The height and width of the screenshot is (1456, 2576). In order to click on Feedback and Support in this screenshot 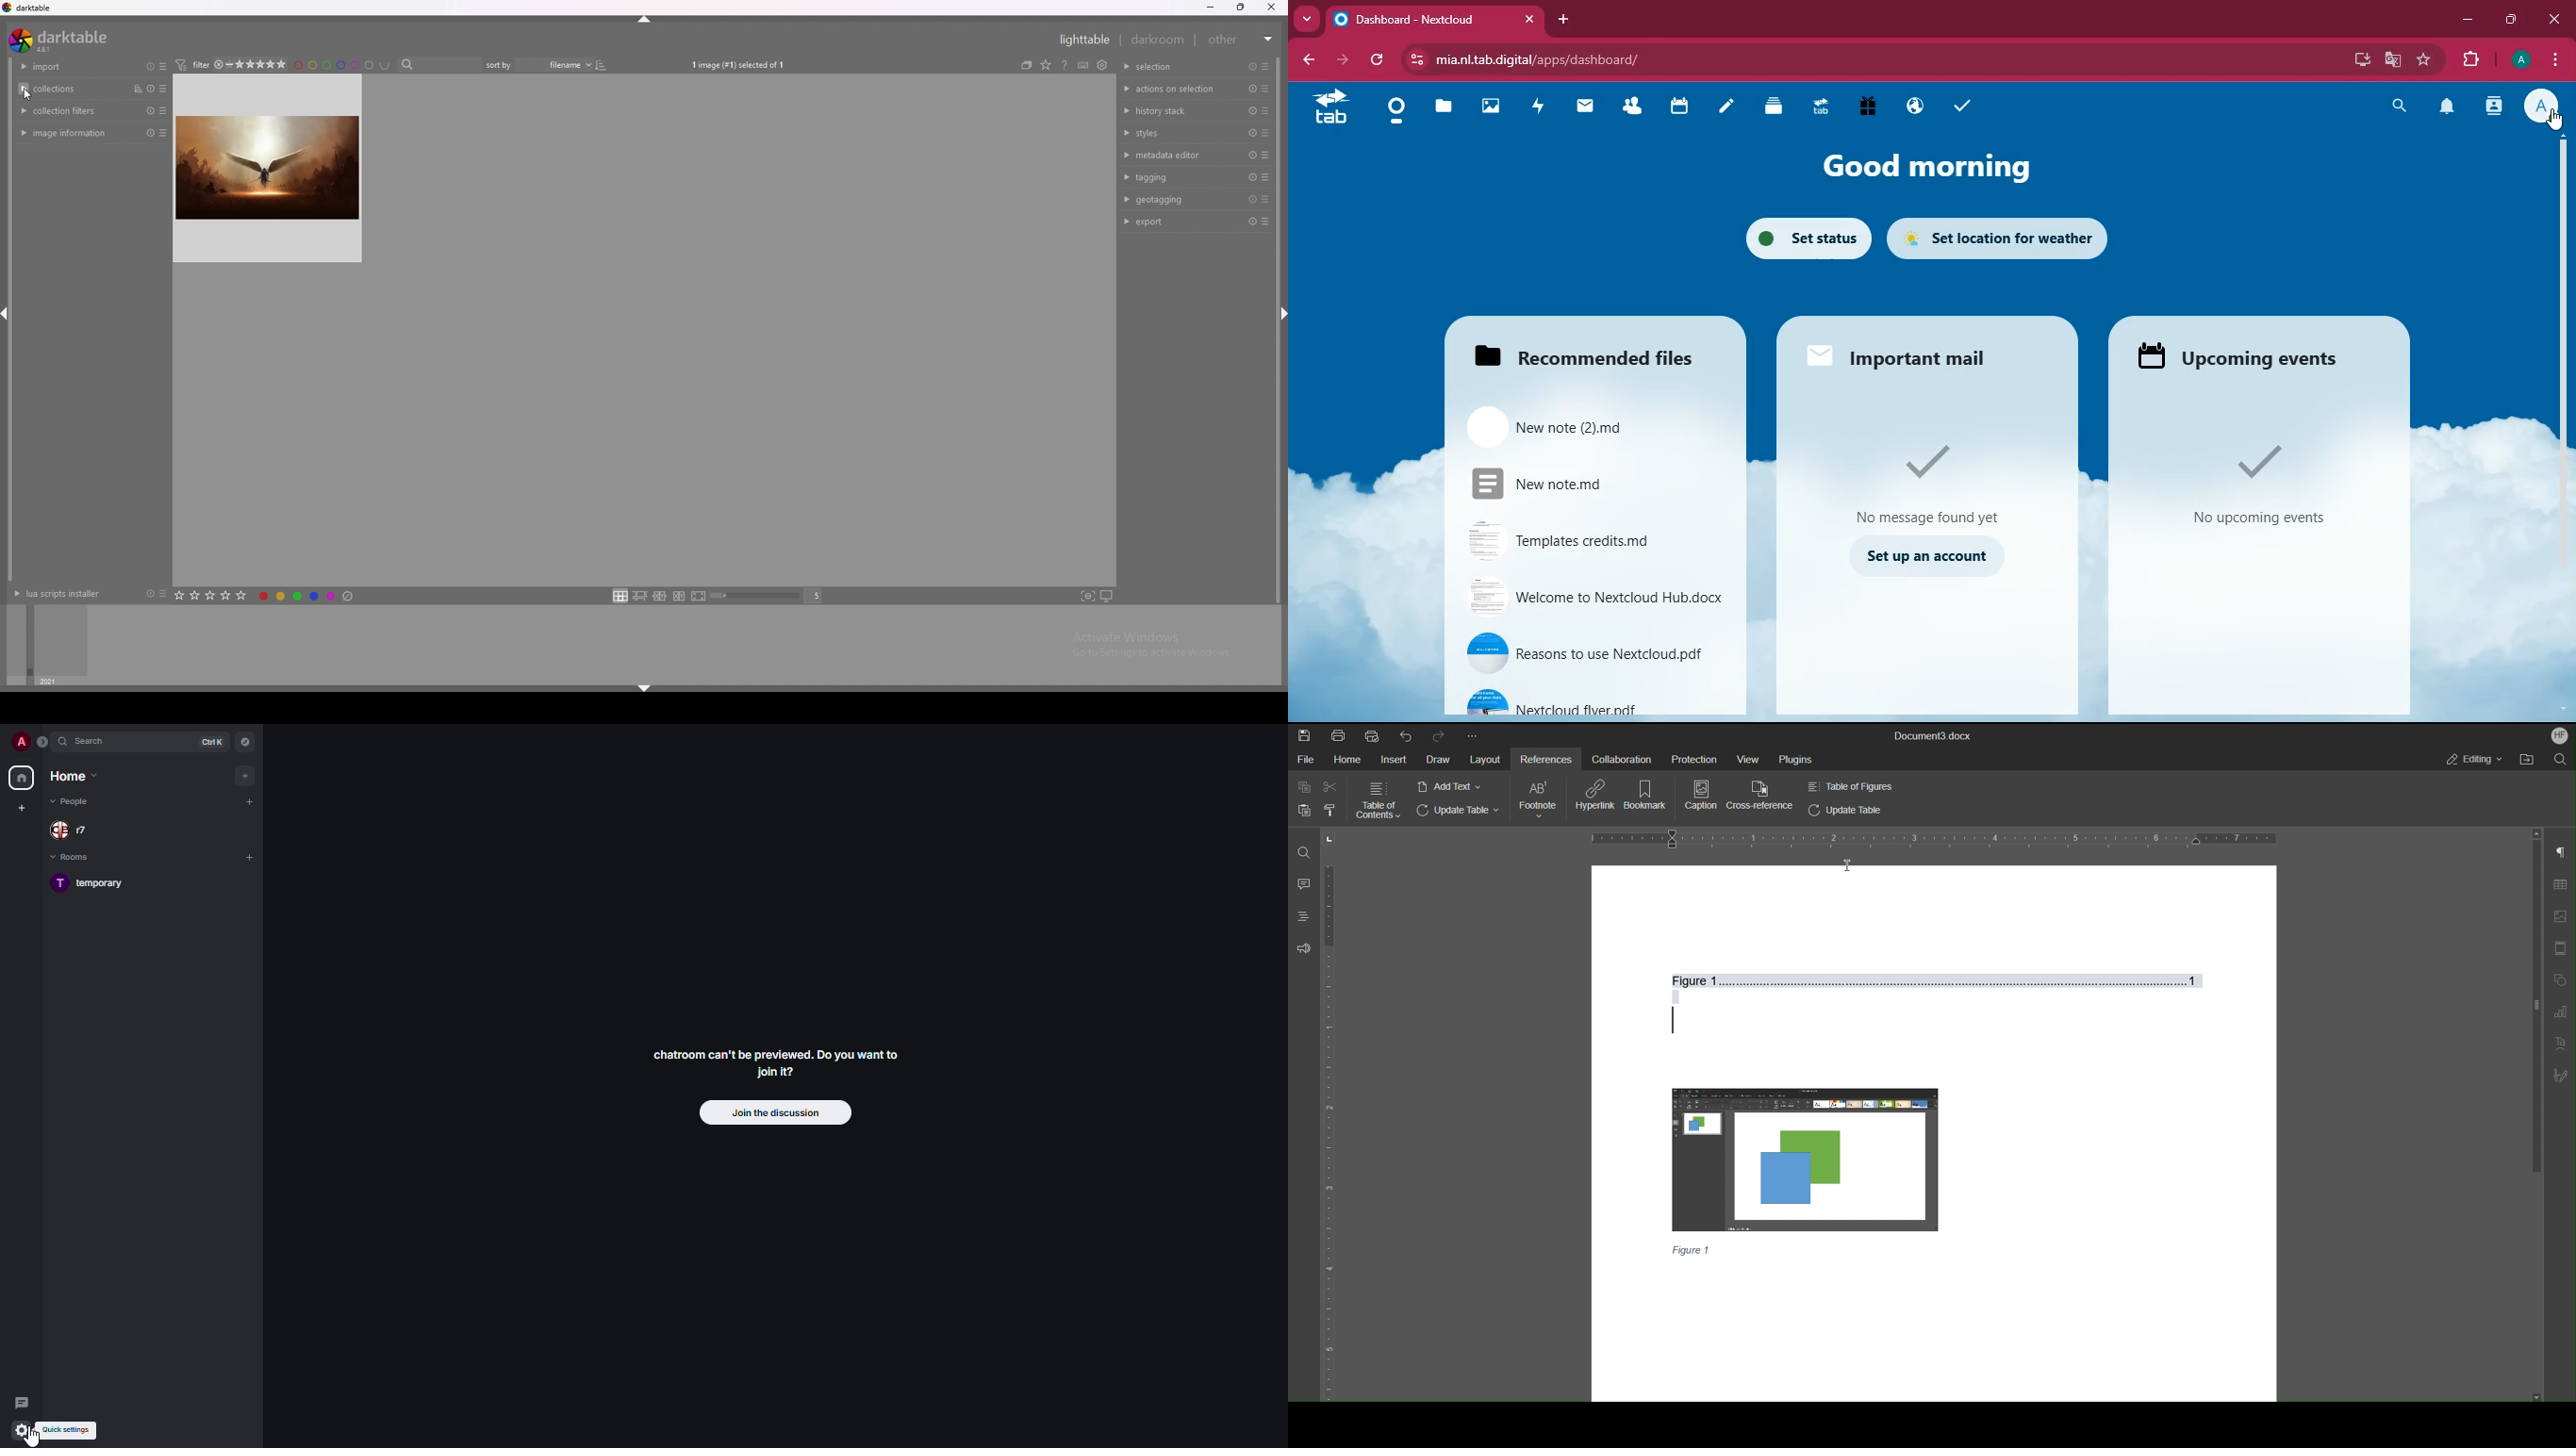, I will do `click(1303, 949)`.